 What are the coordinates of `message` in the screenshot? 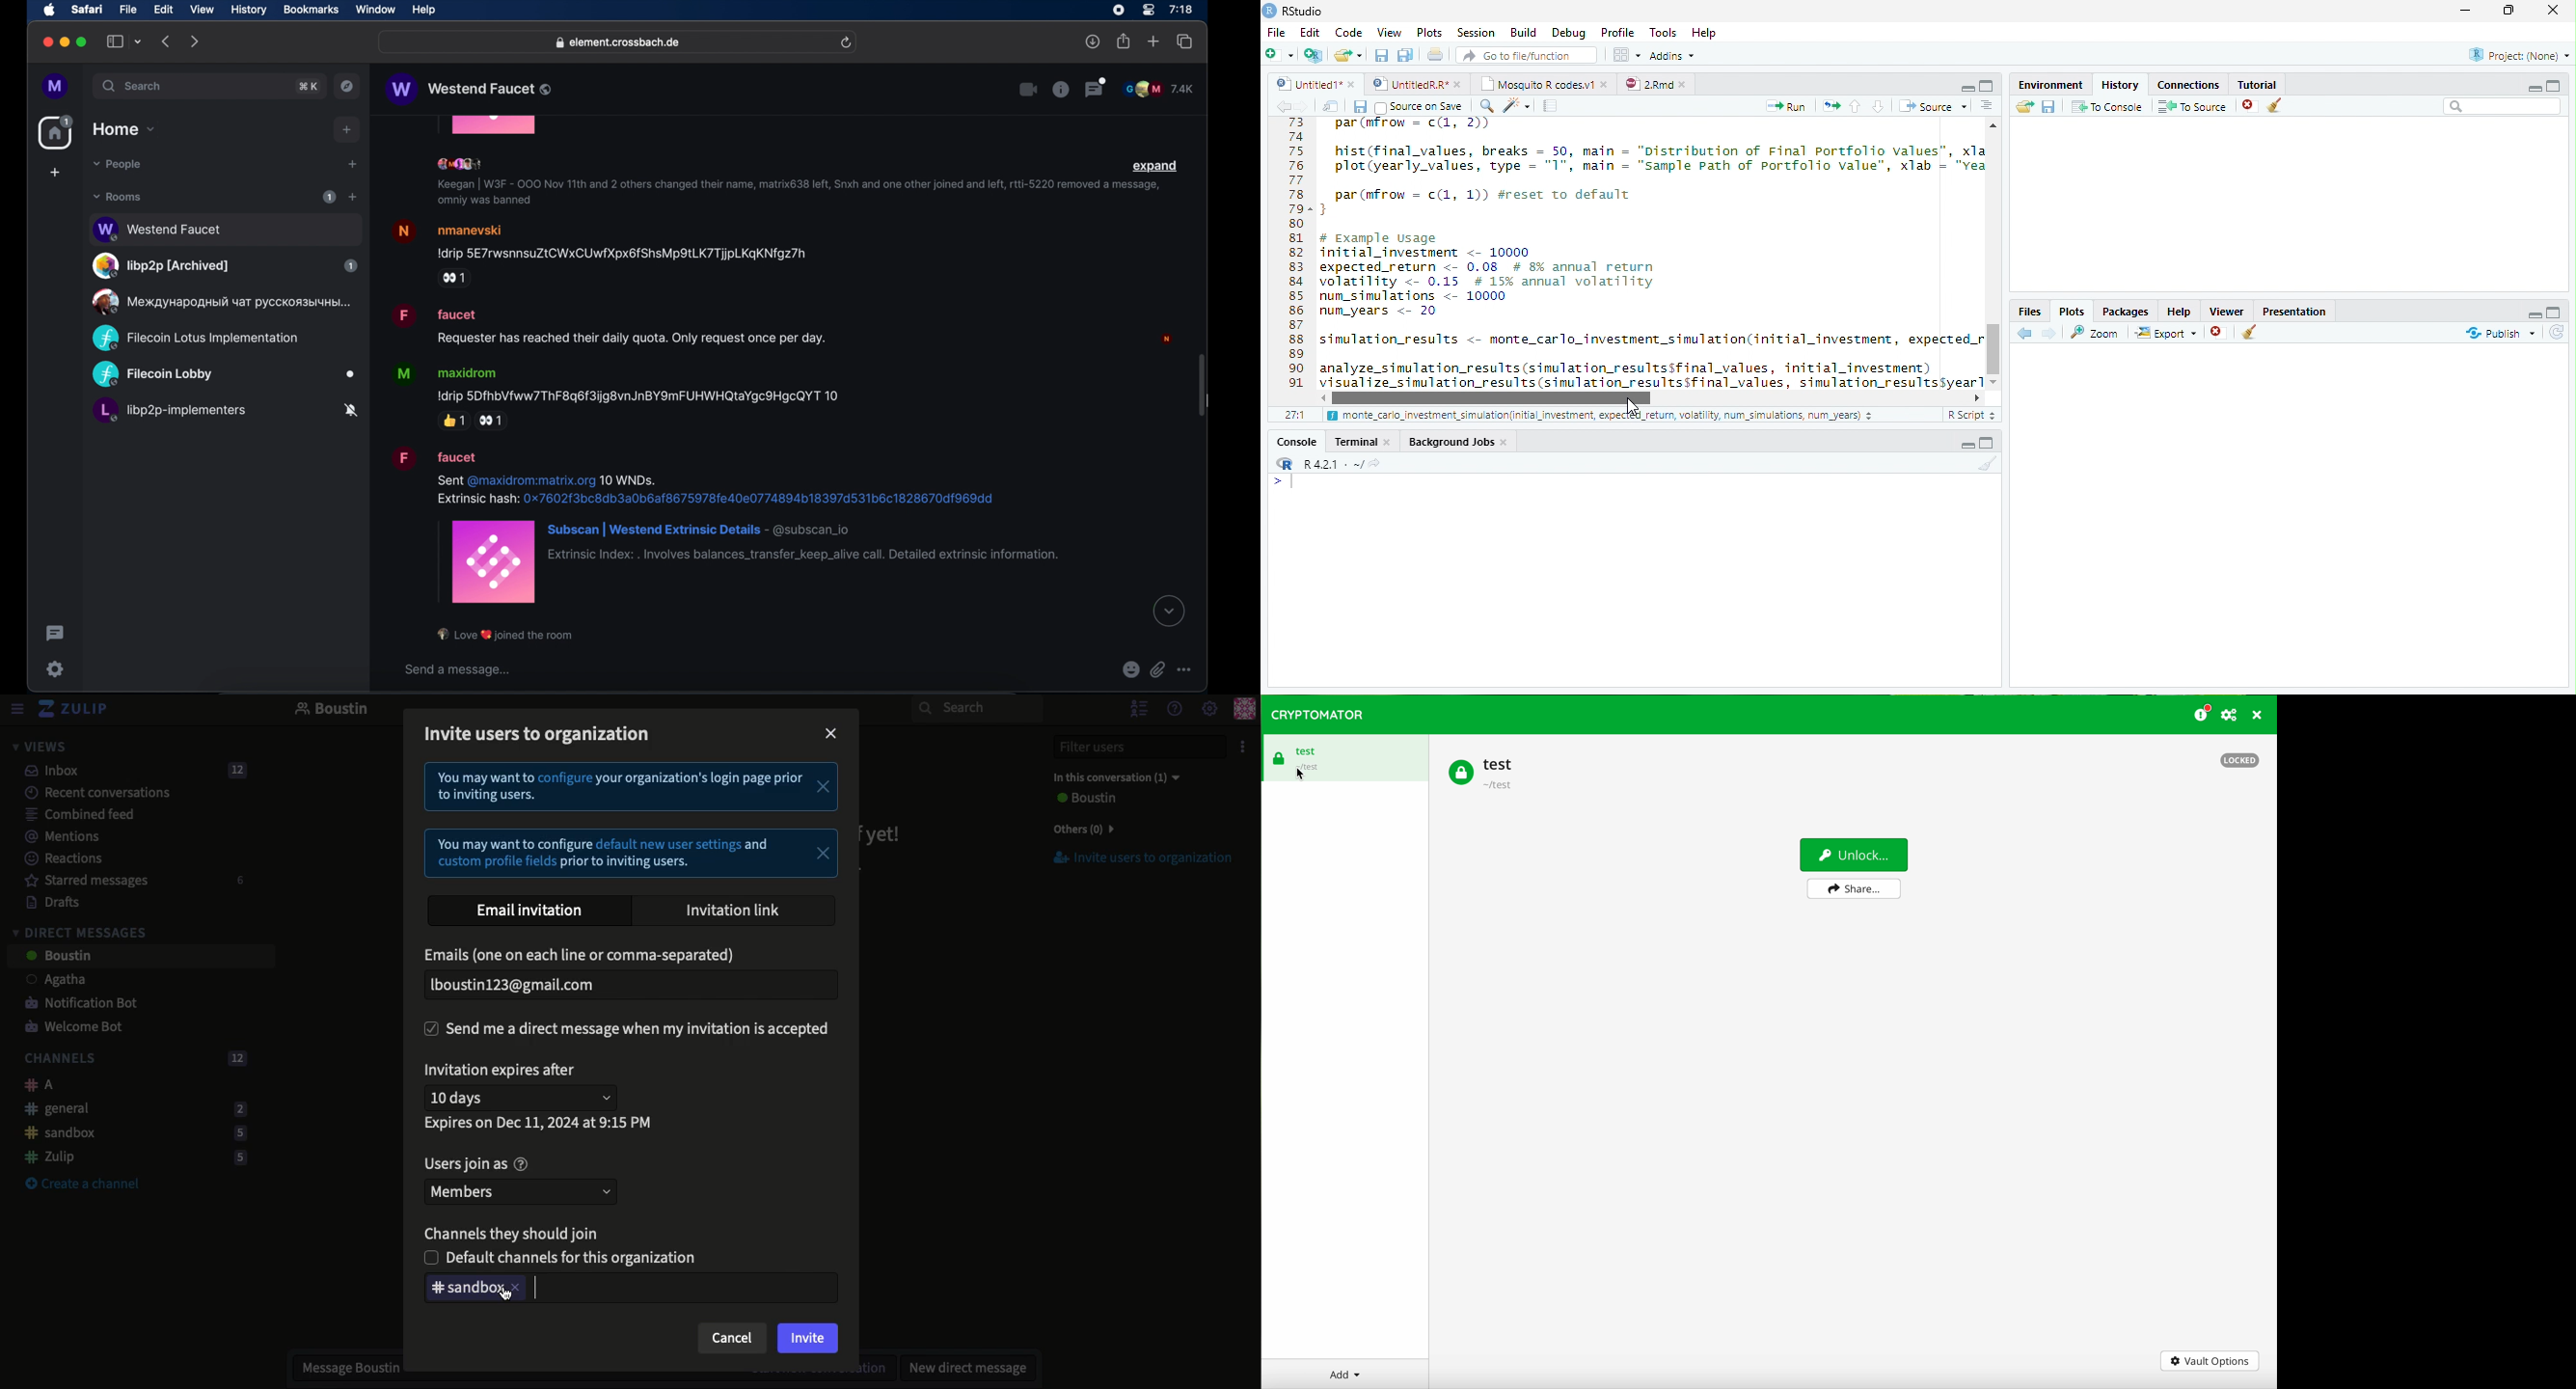 It's located at (610, 325).